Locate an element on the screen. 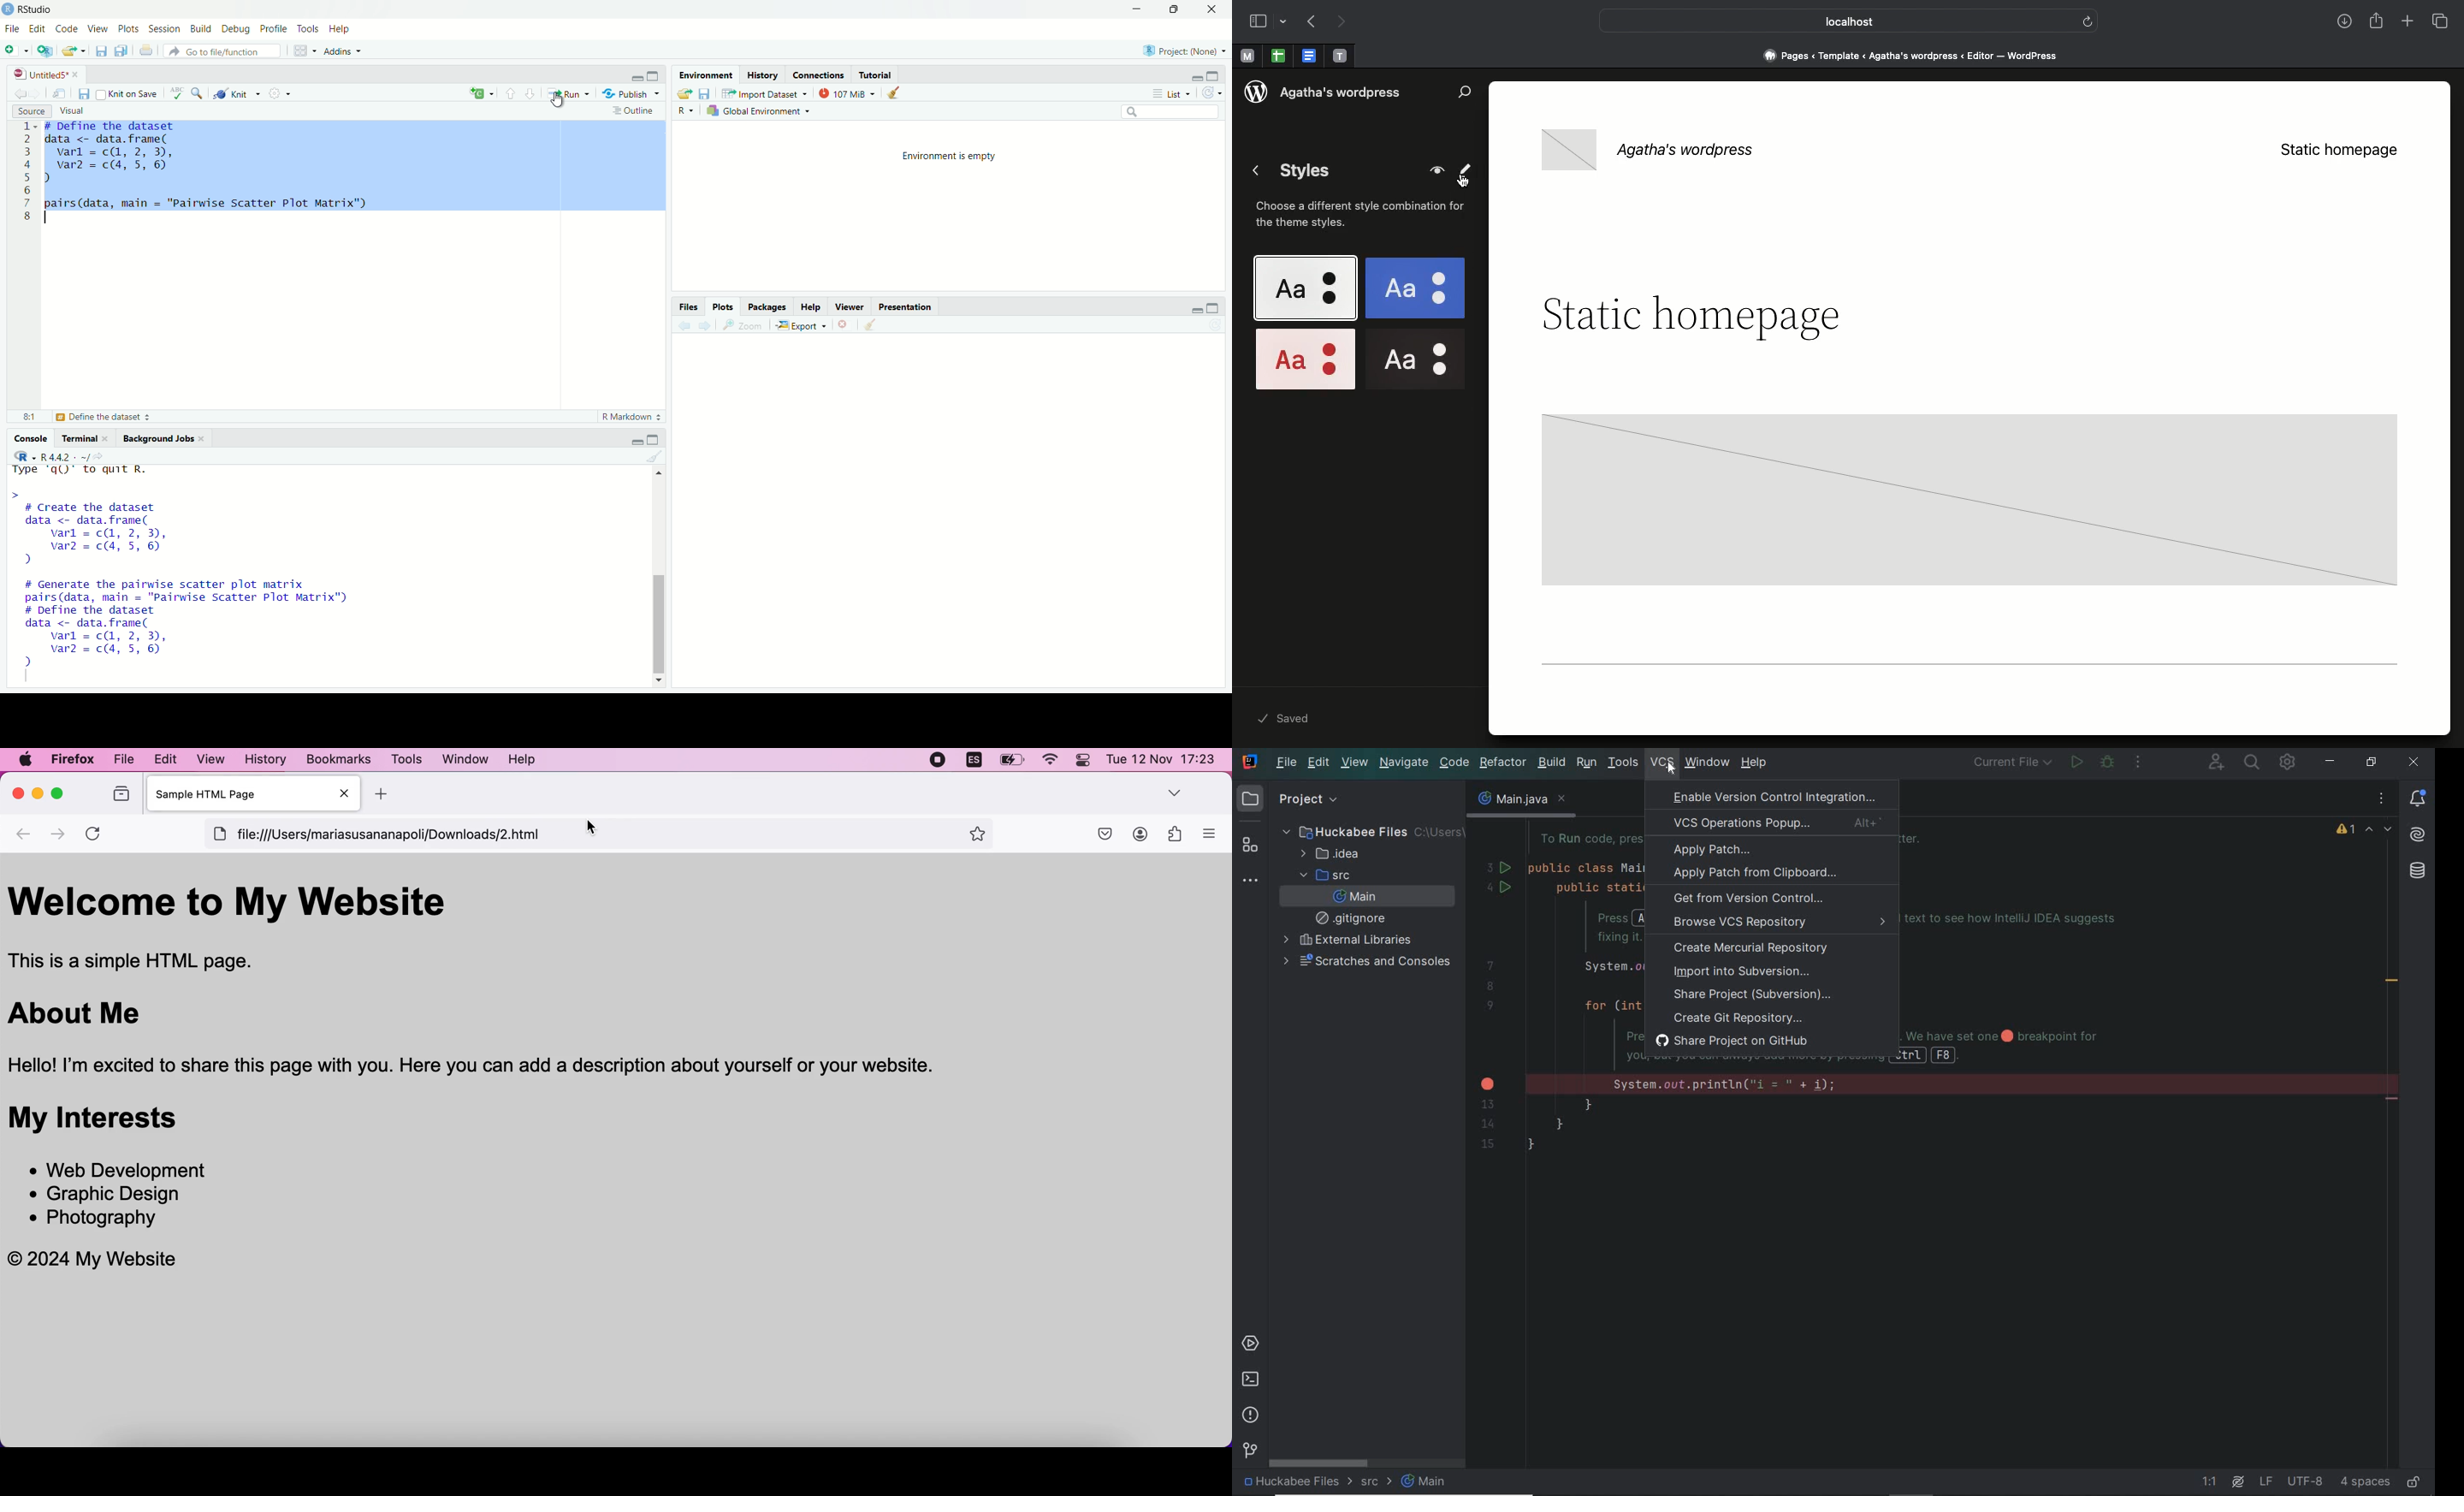 Image resolution: width=2464 pixels, height=1512 pixels. R is located at coordinates (22, 456).